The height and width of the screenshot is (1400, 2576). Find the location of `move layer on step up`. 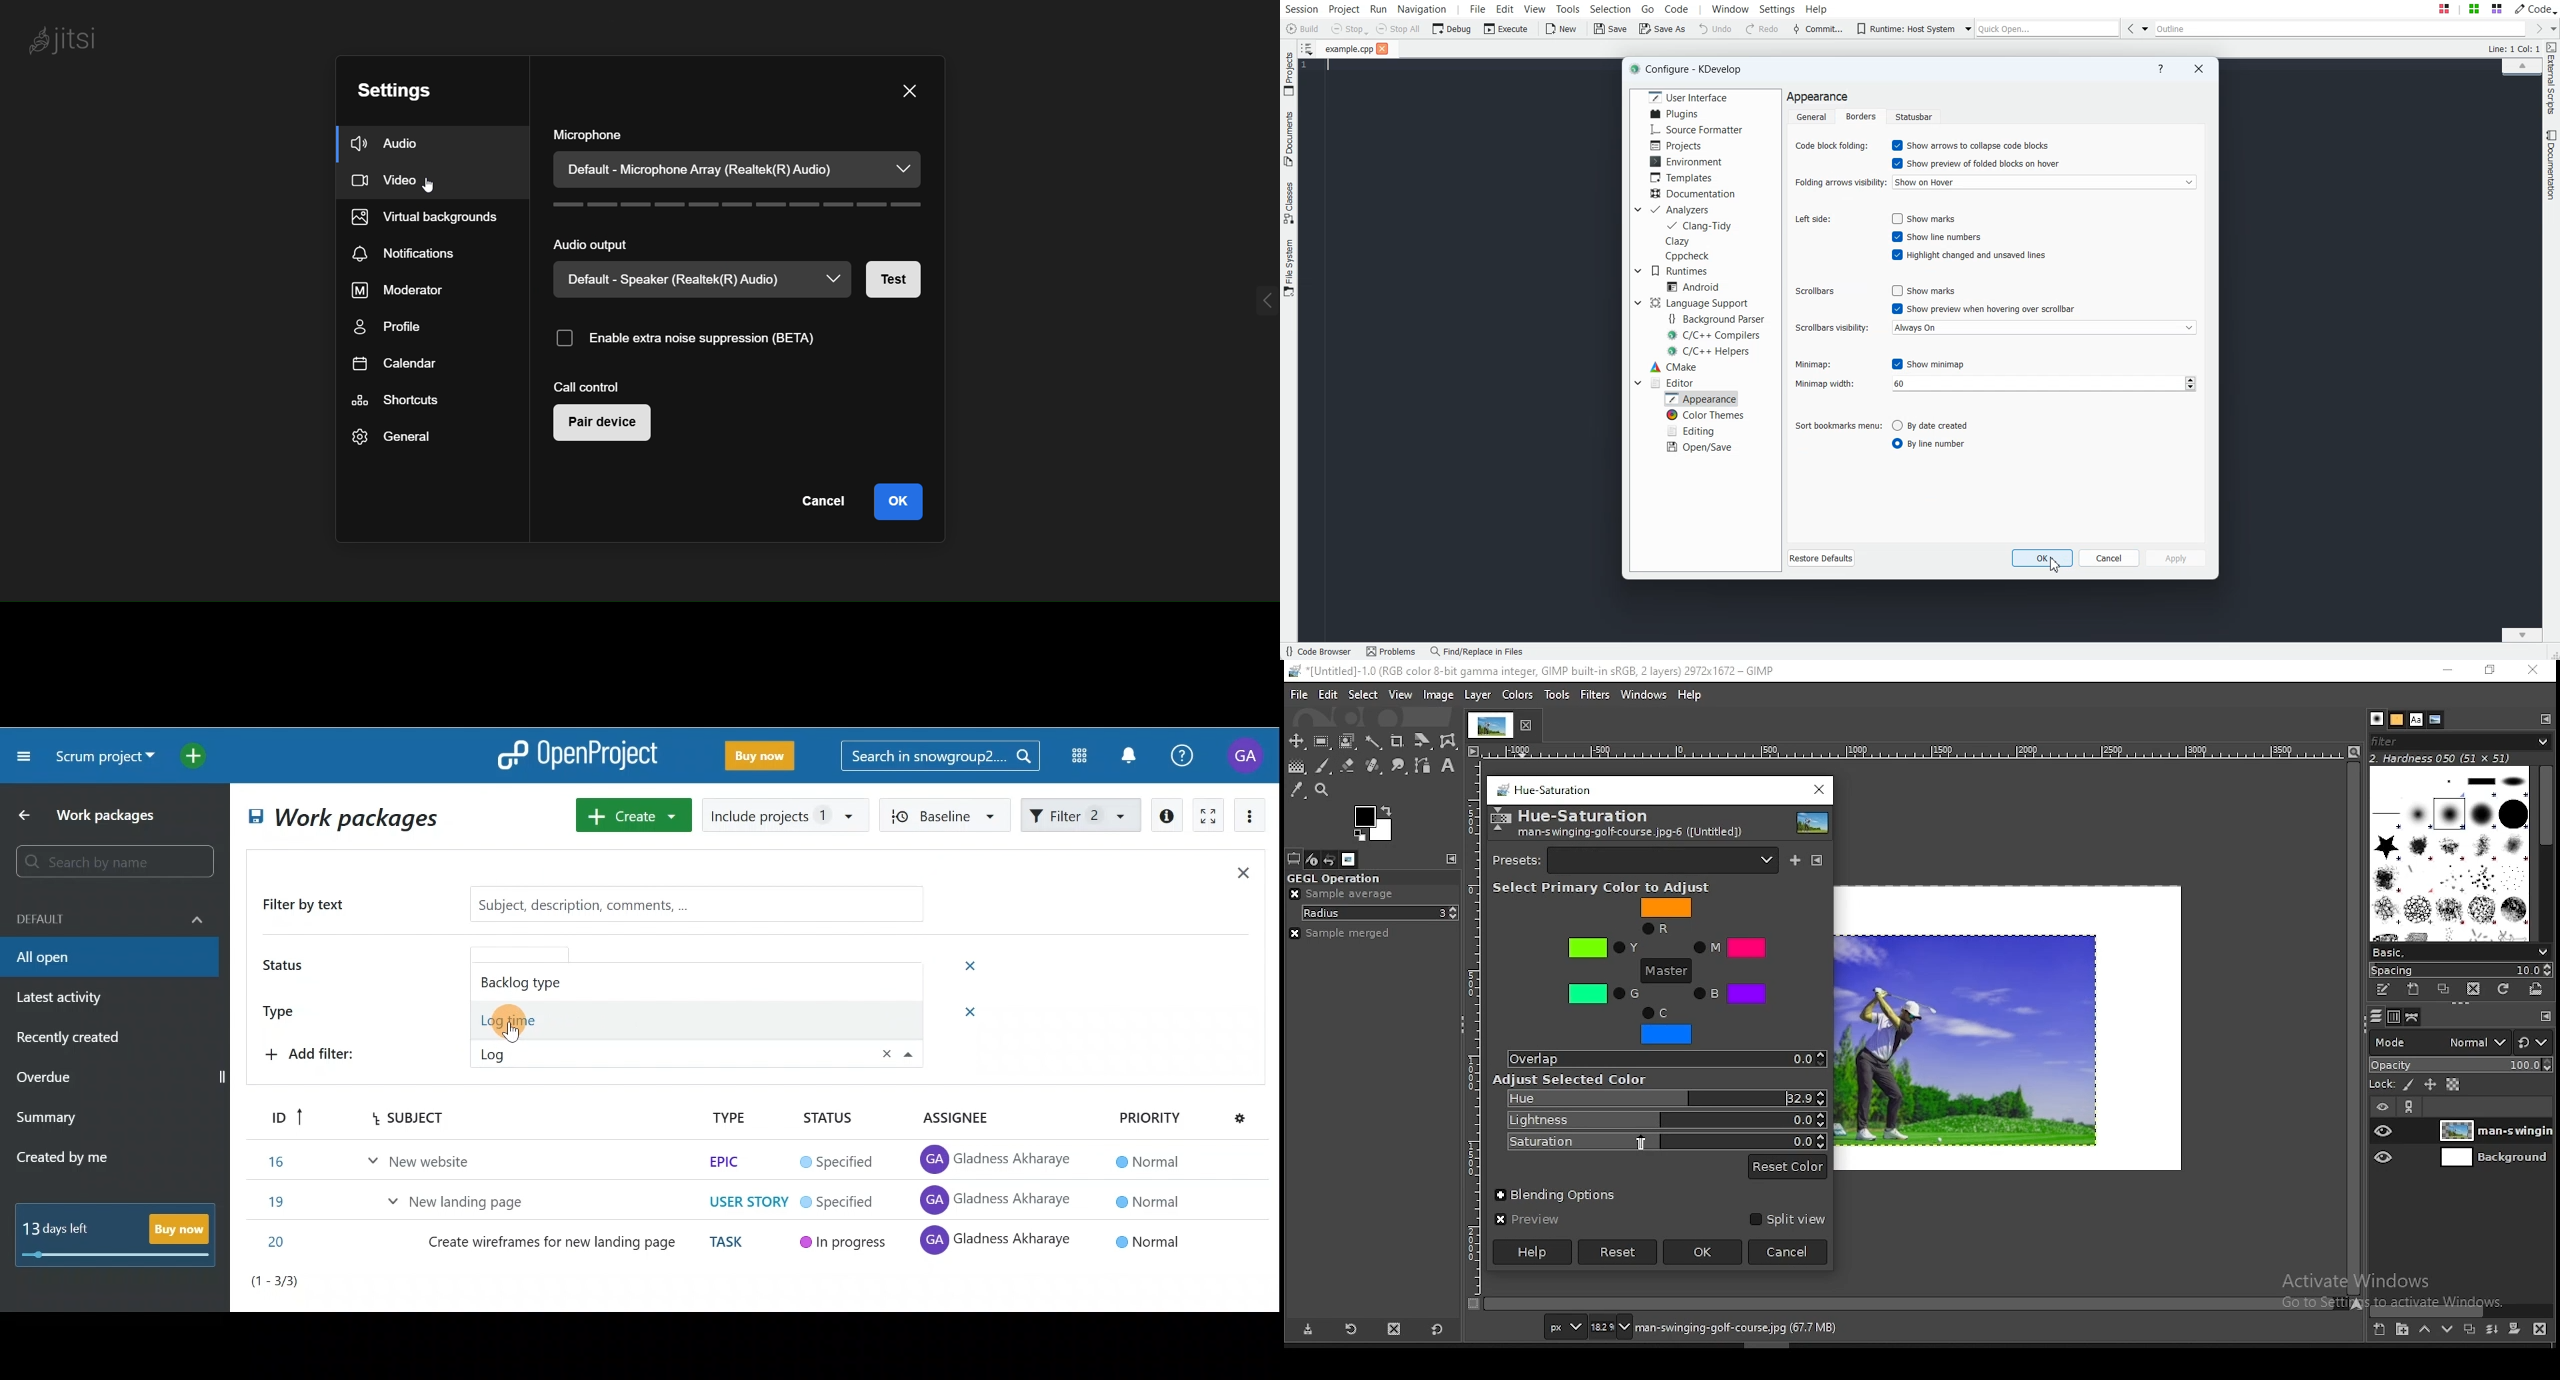

move layer on step up is located at coordinates (2426, 1330).